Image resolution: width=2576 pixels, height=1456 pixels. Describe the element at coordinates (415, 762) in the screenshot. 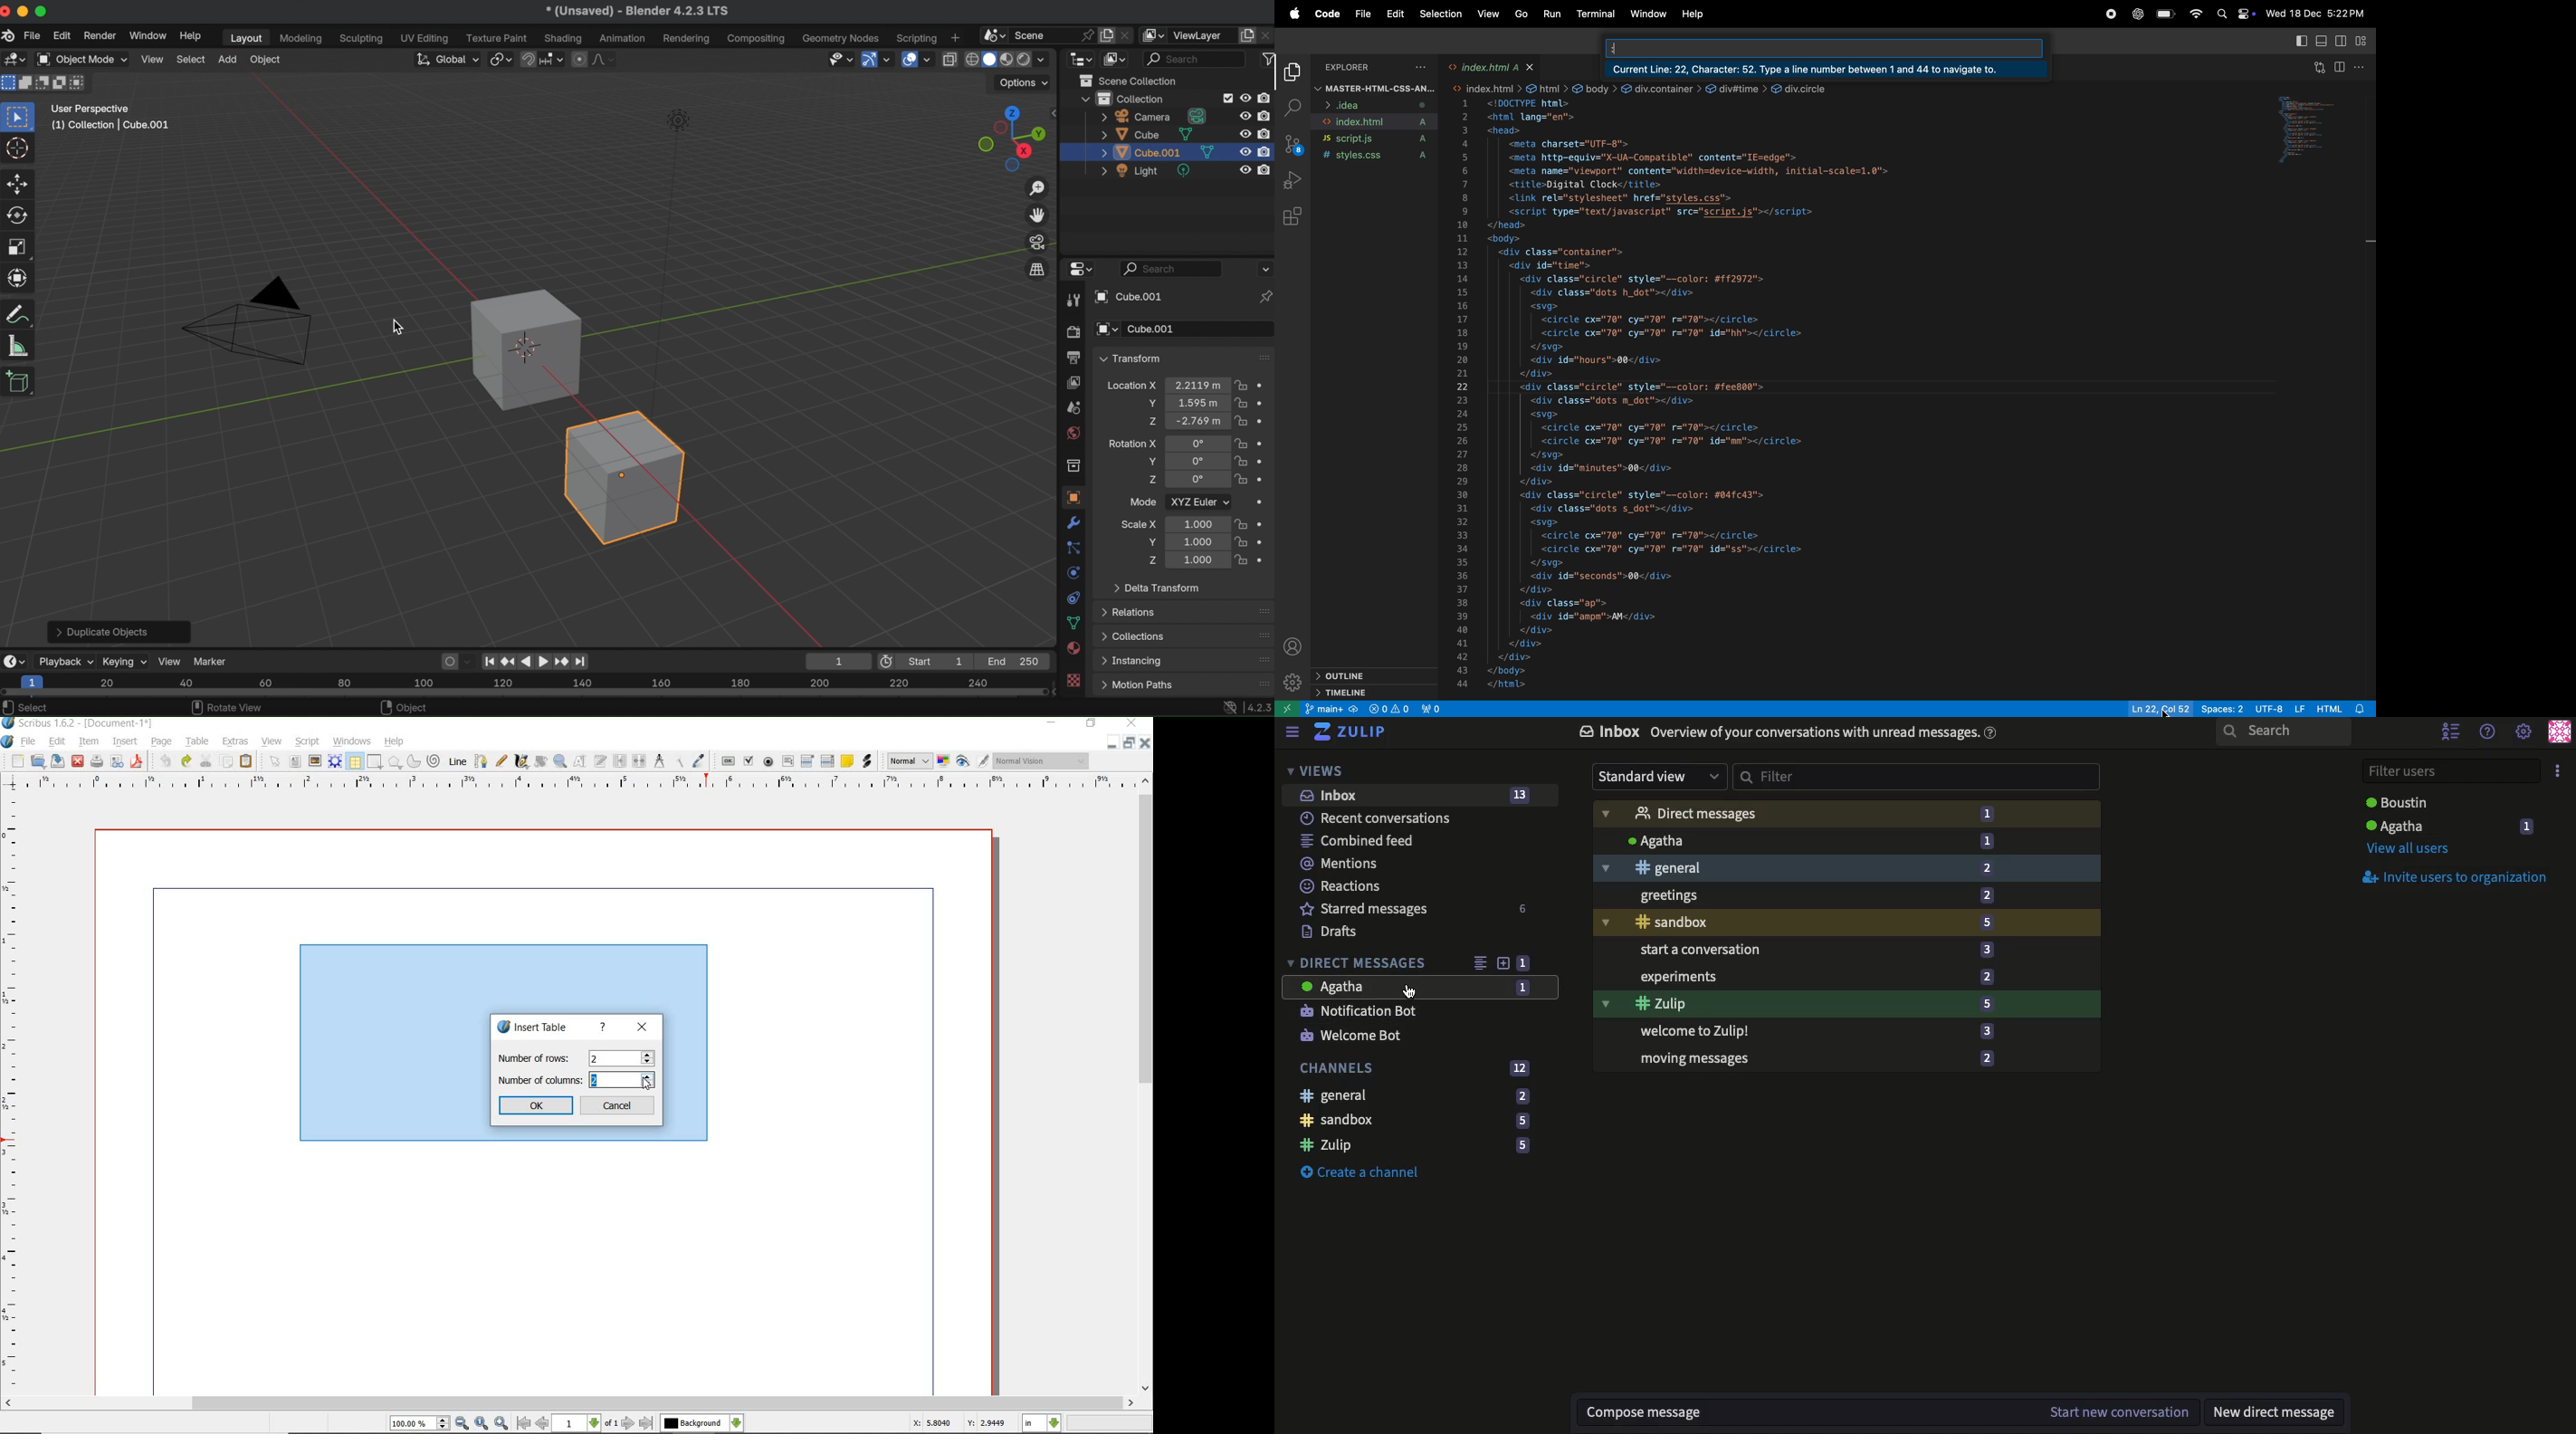

I see `arc` at that location.